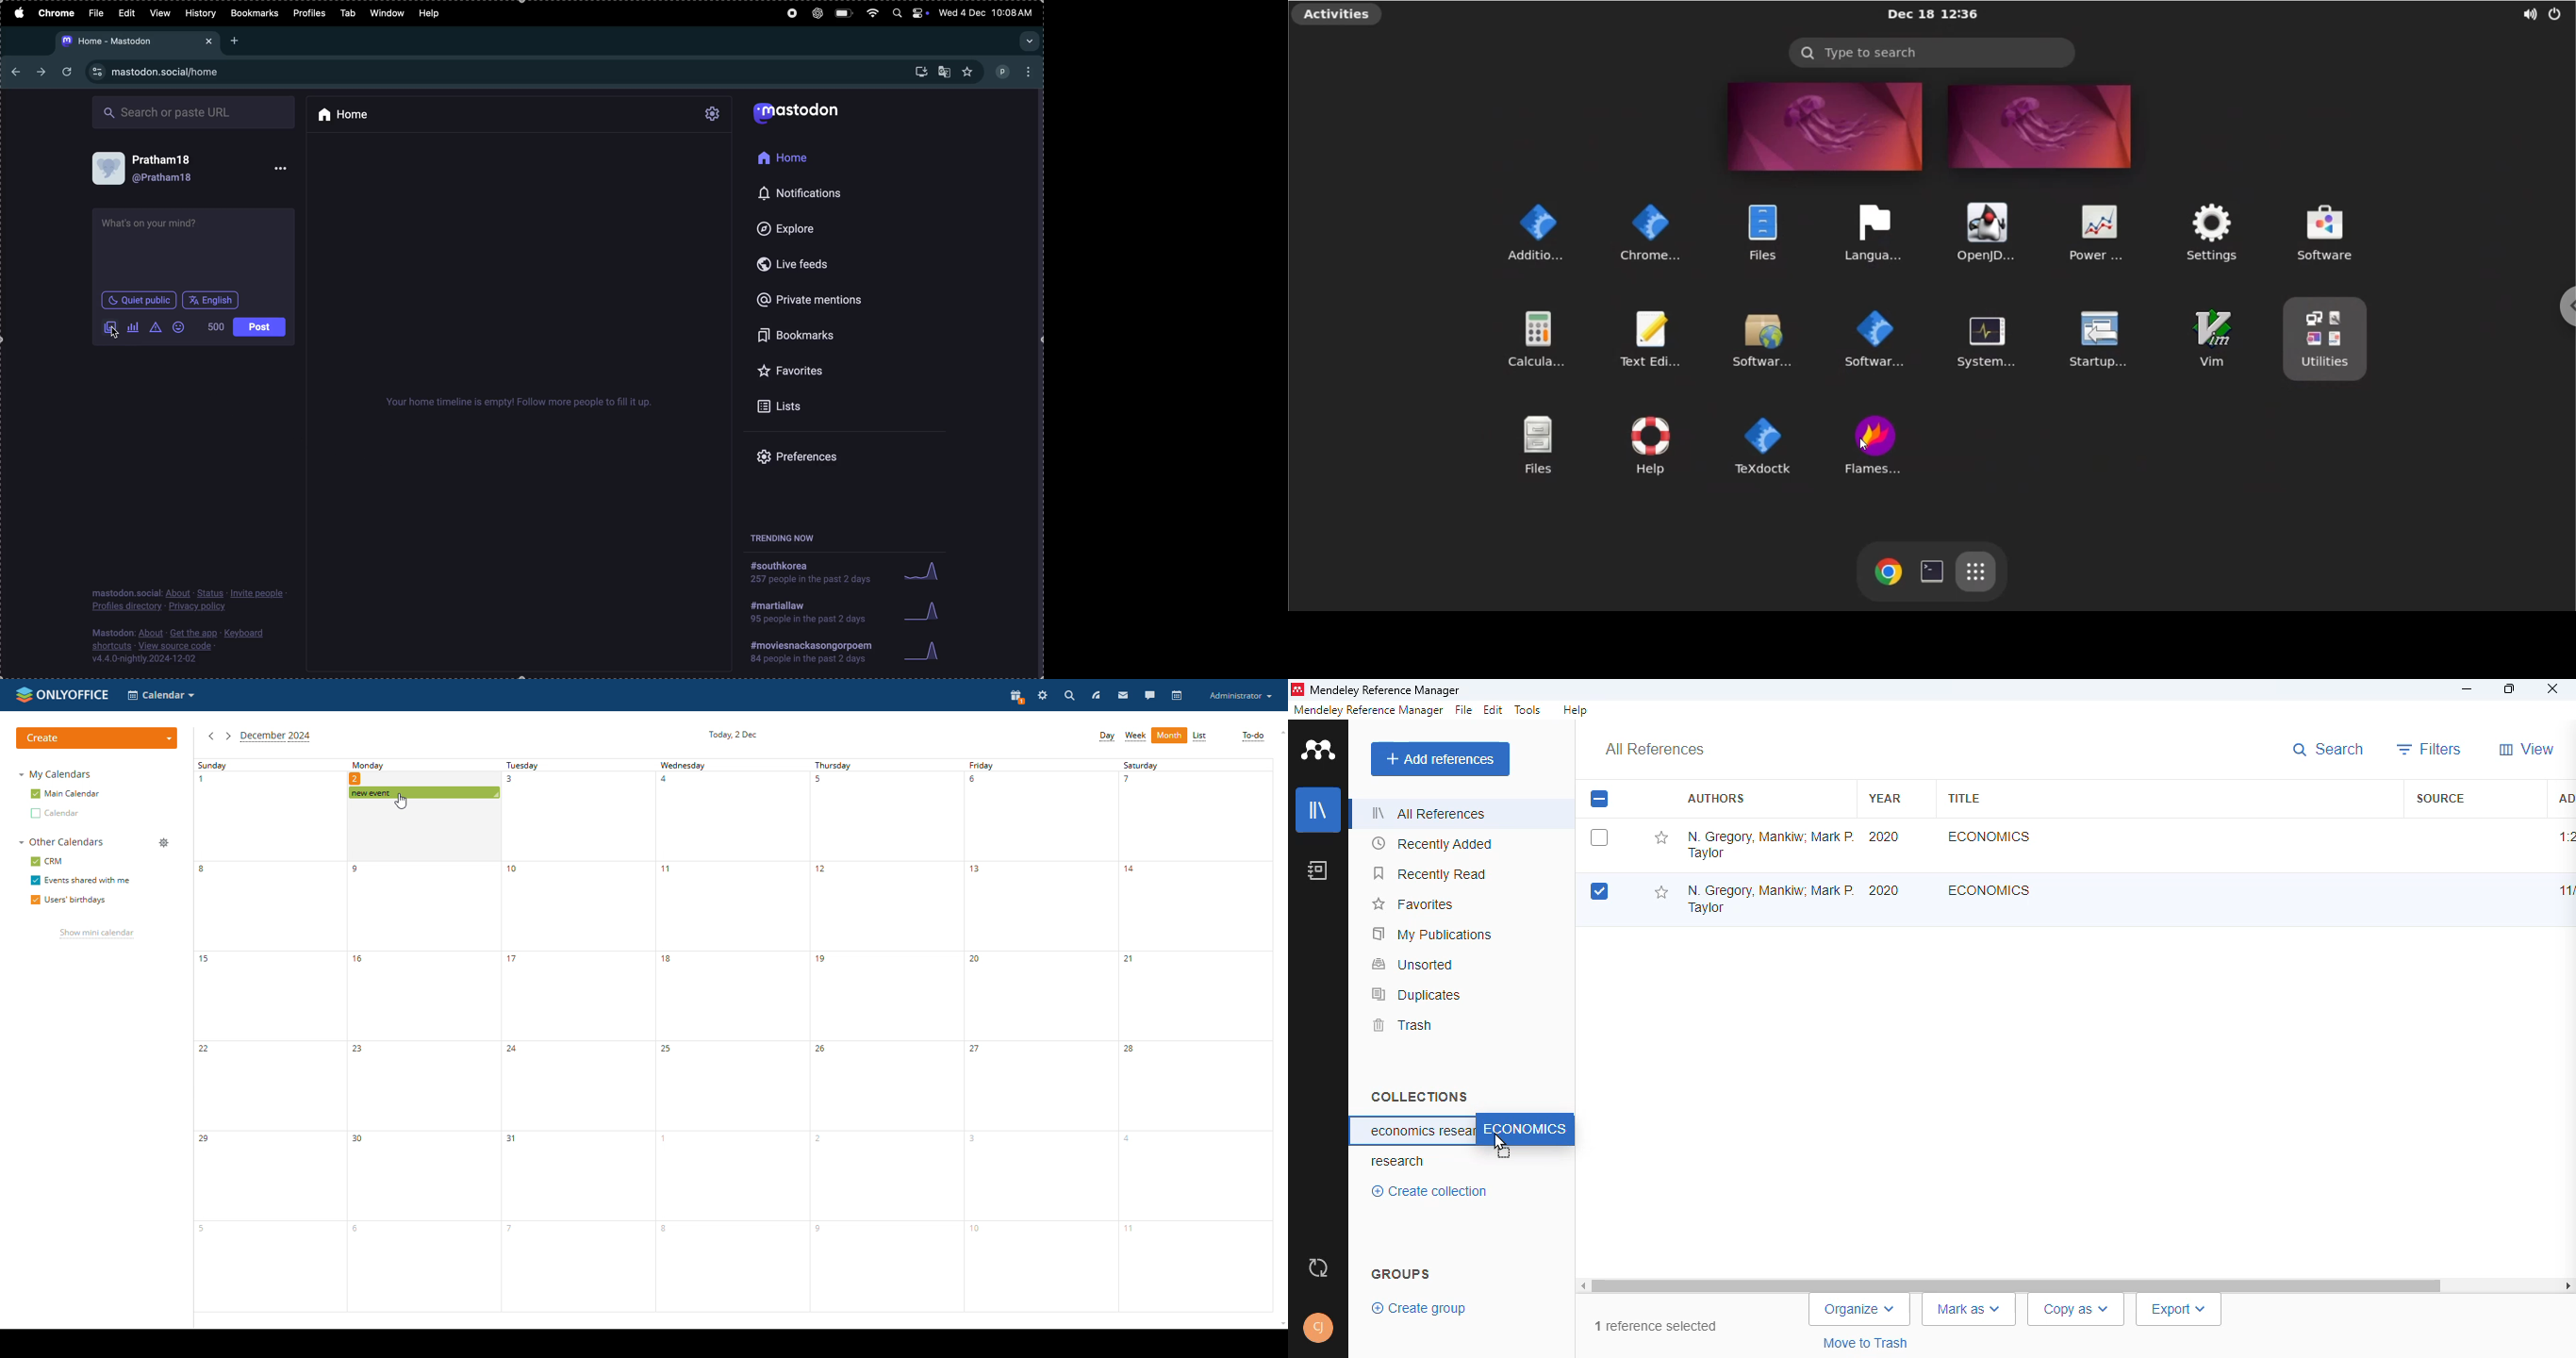 The width and height of the screenshot is (2576, 1372). I want to click on present, so click(1016, 696).